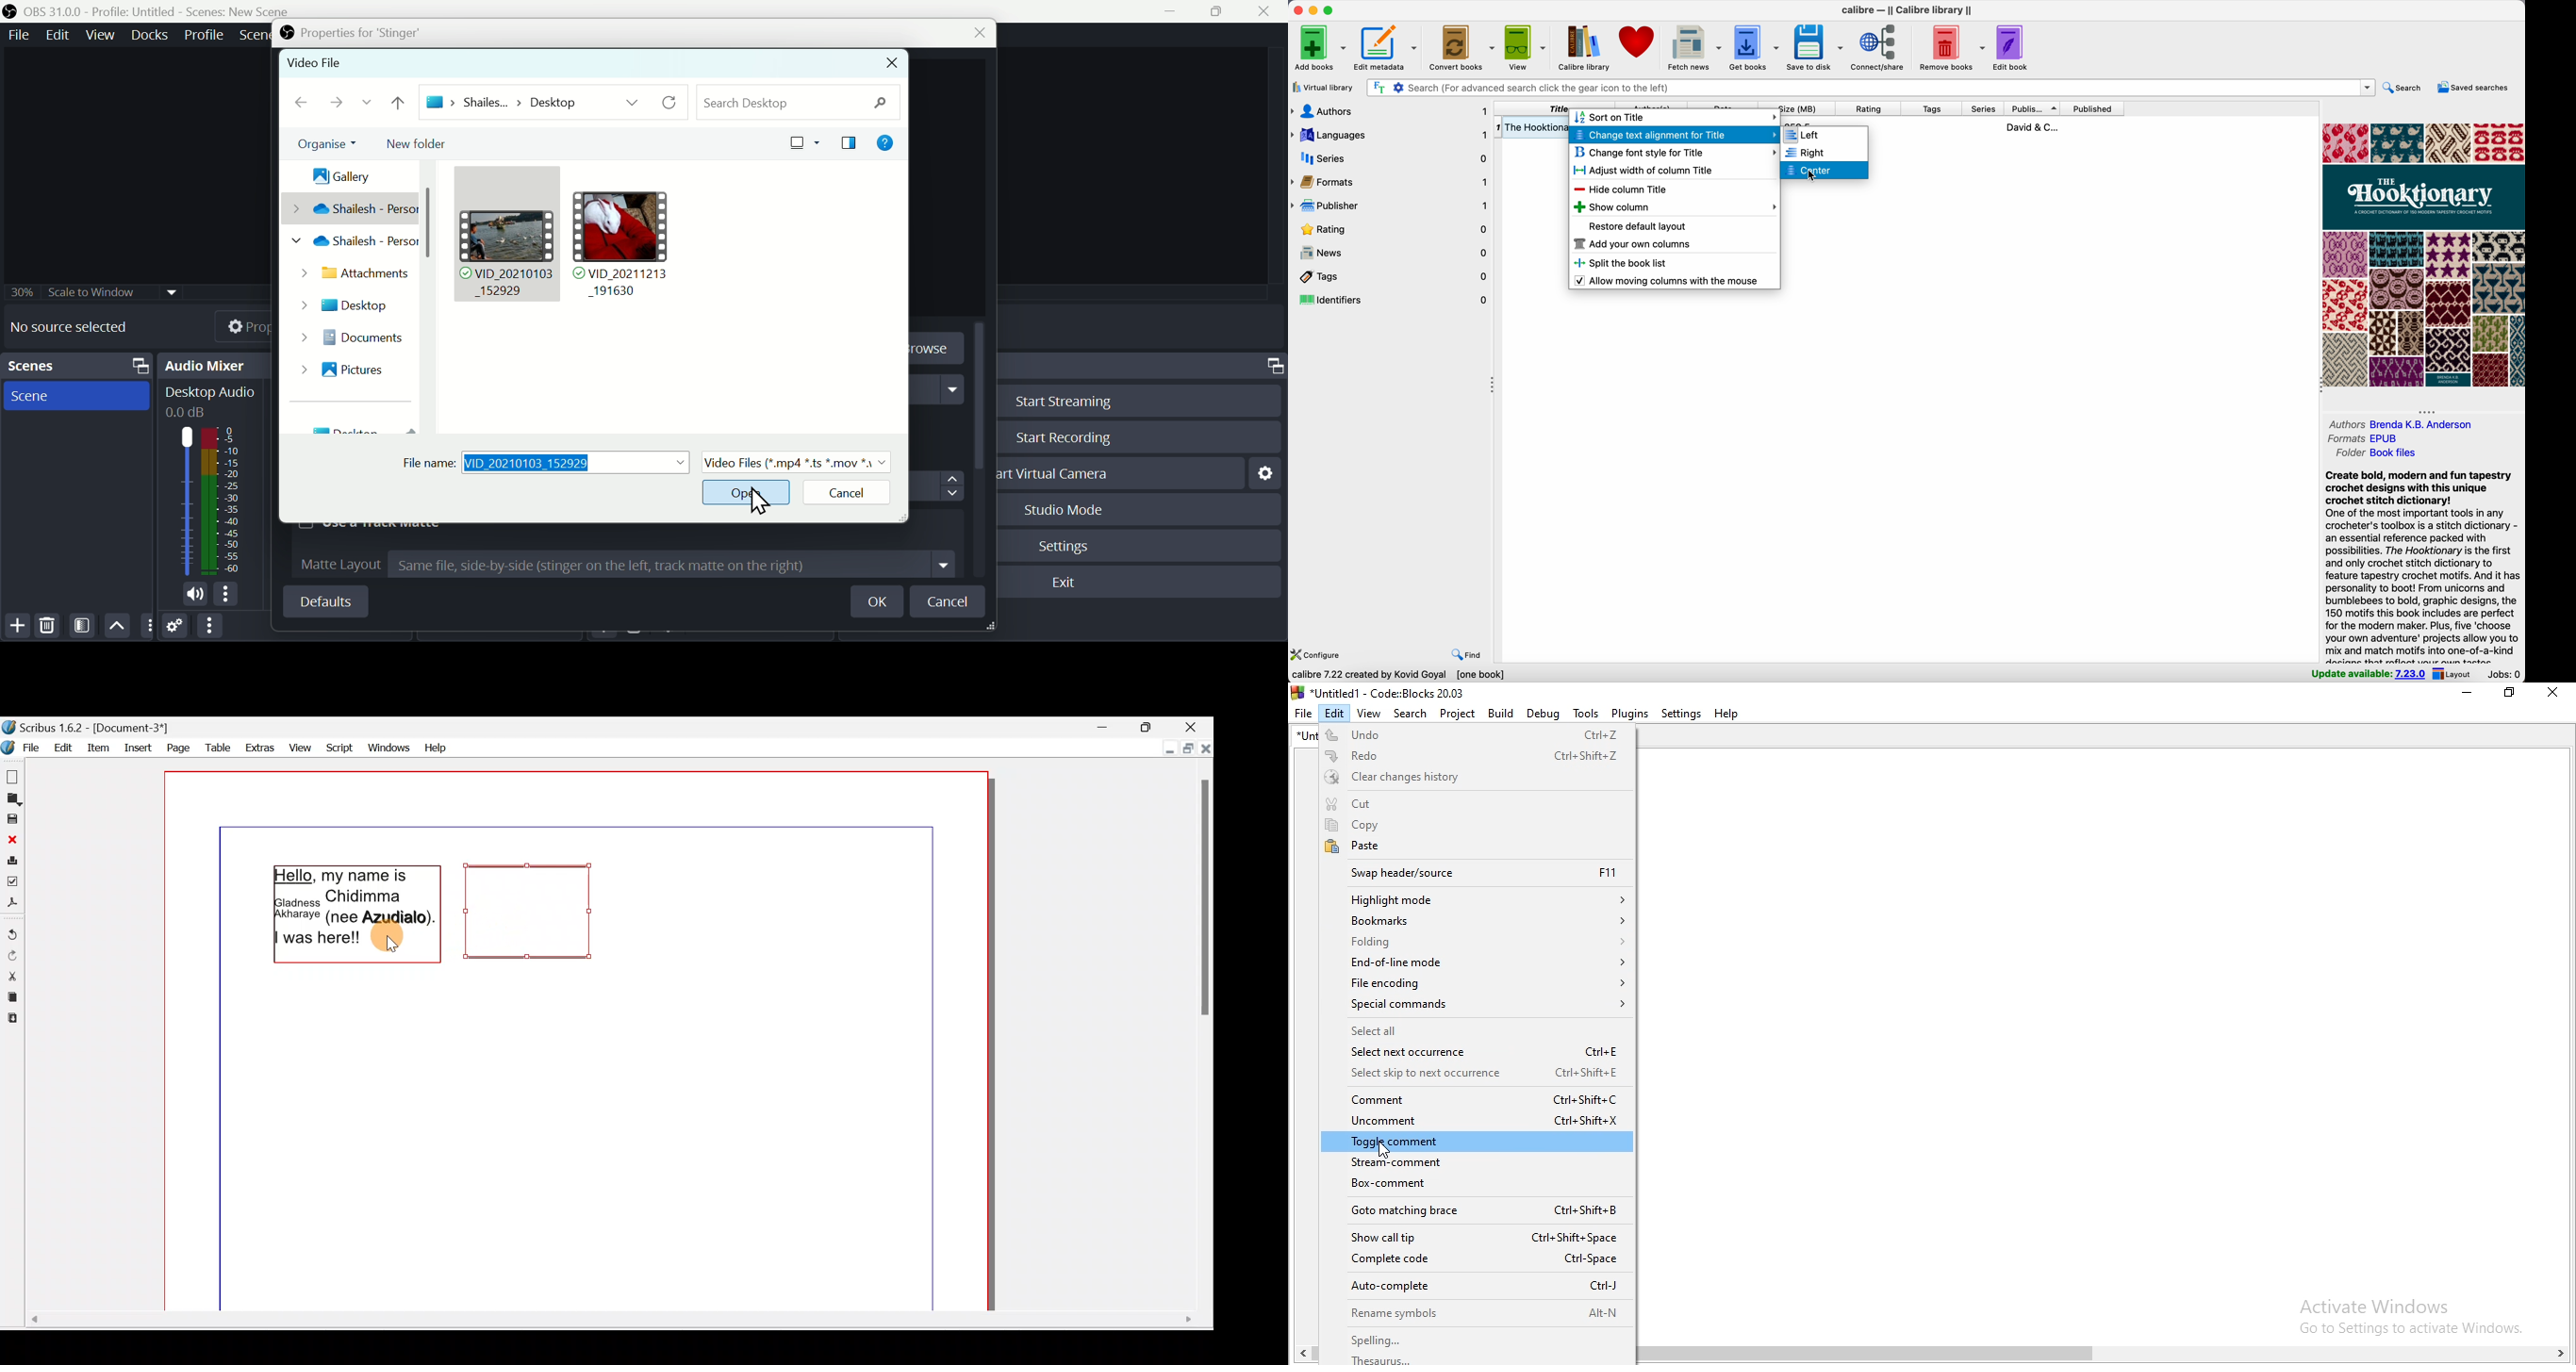 The image size is (2576, 1372). I want to click on , so click(152, 34).